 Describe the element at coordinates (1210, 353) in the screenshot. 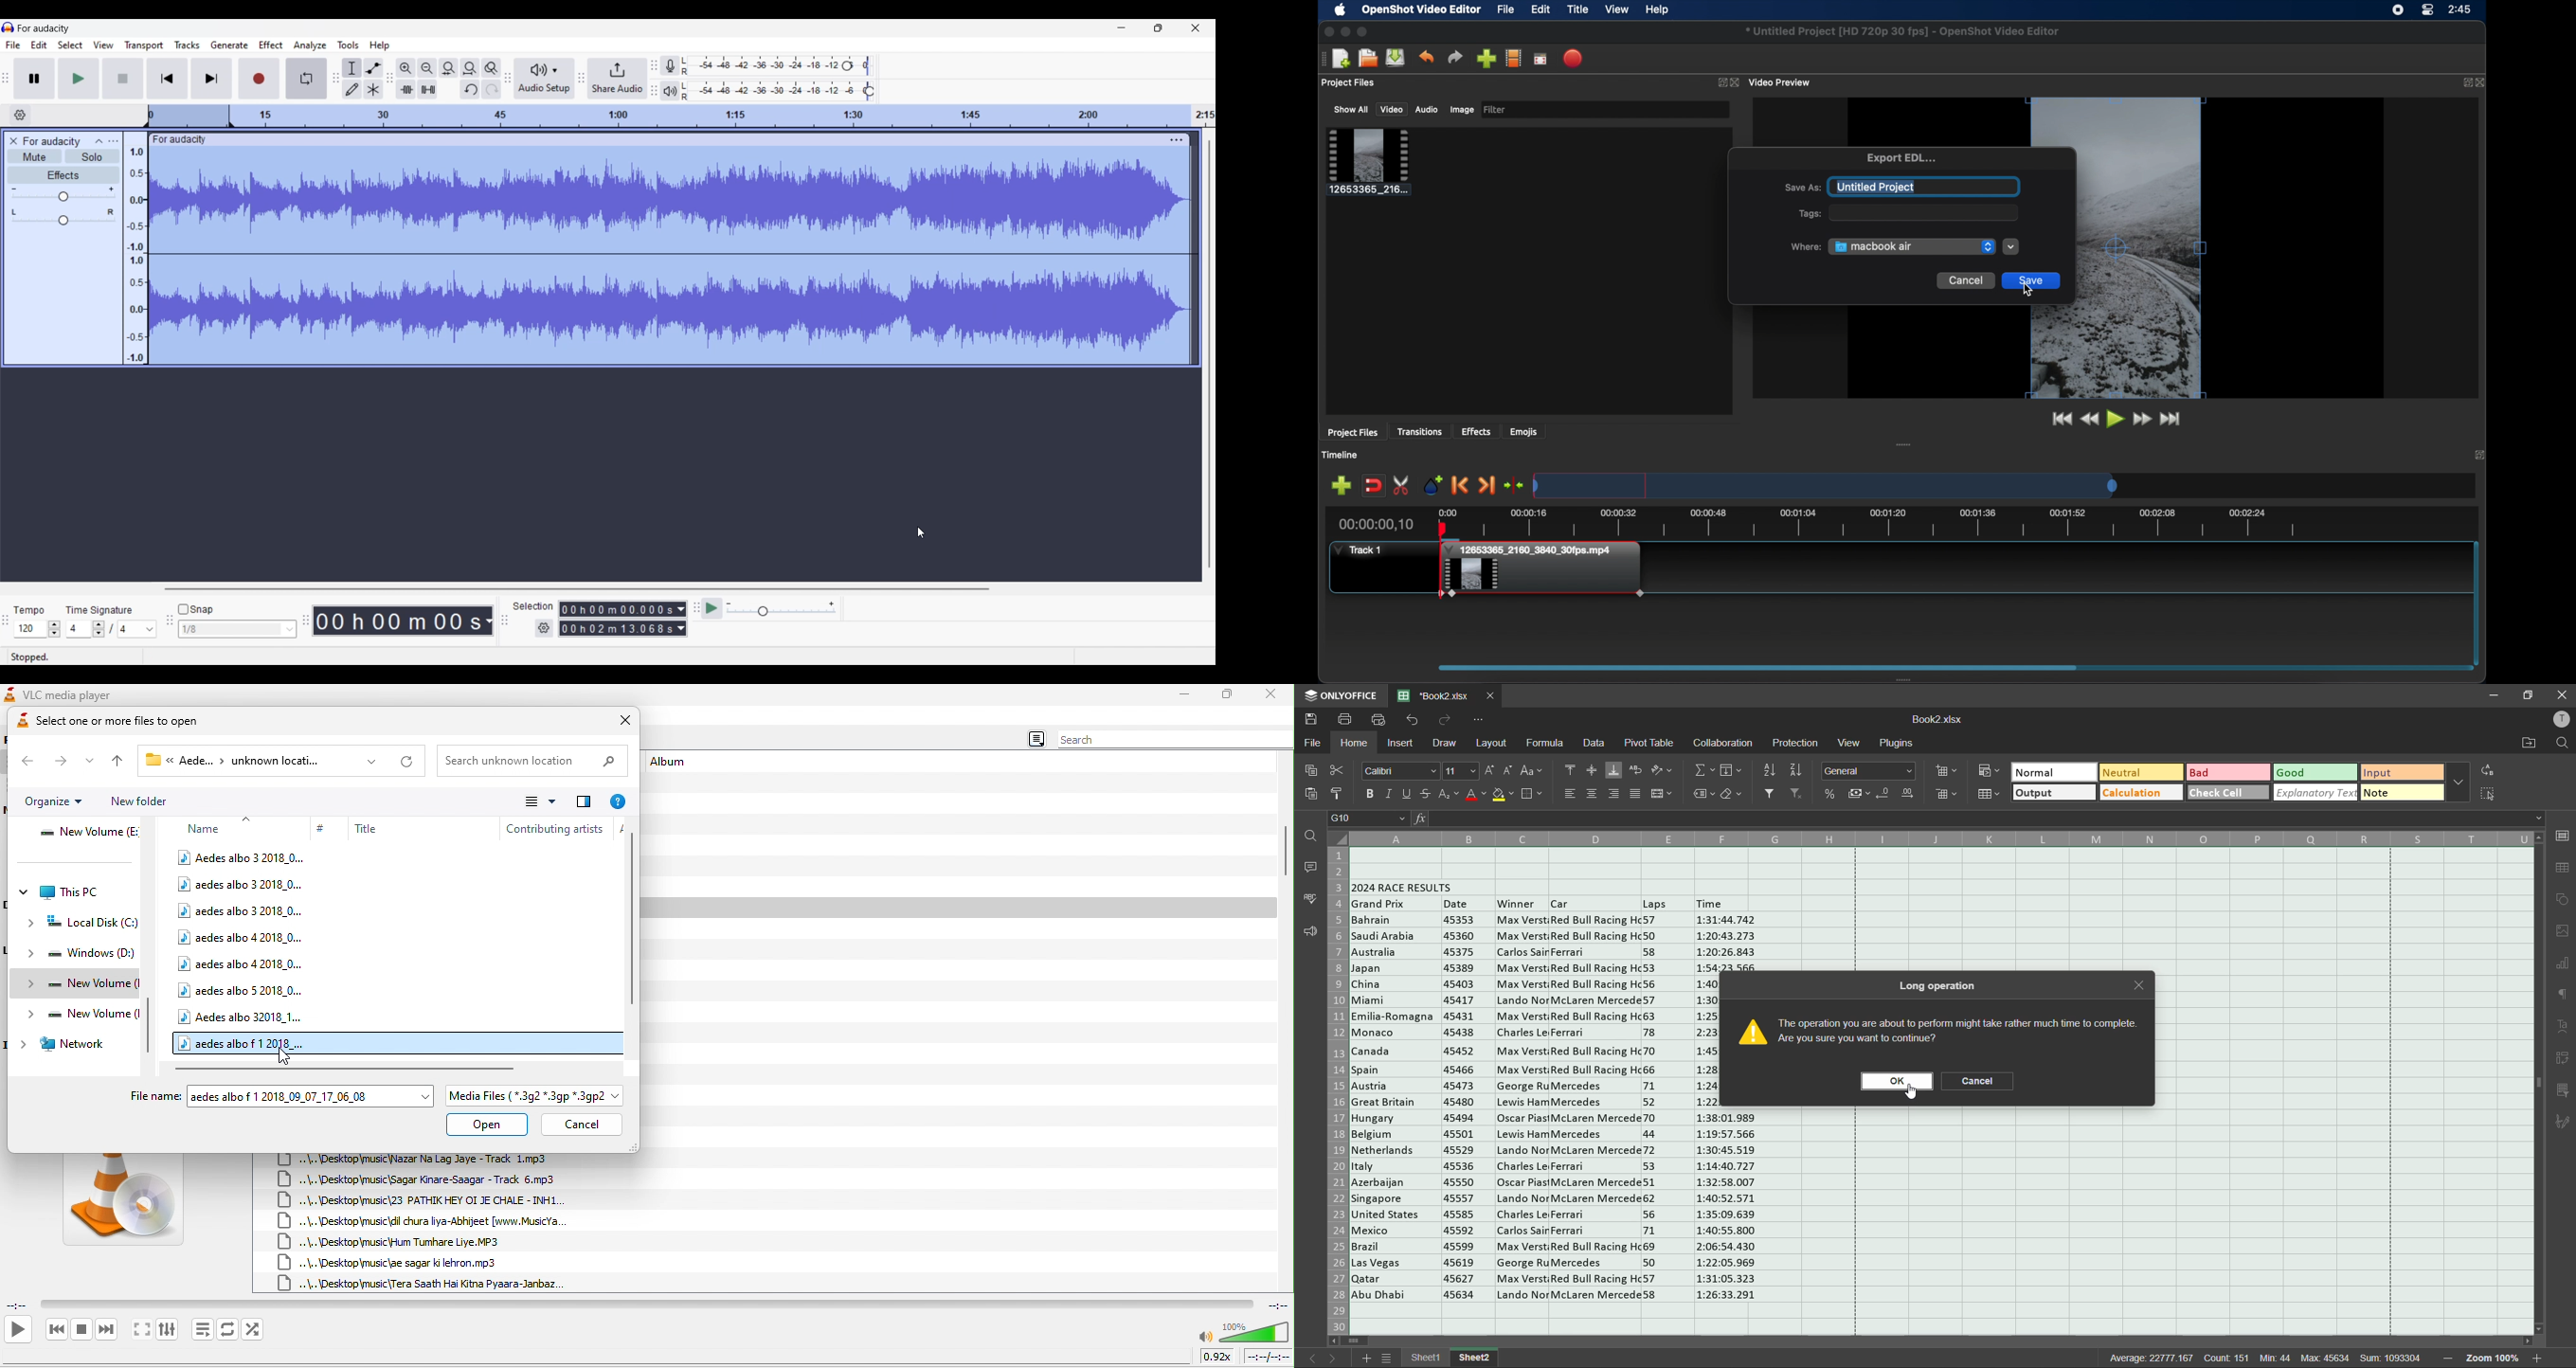

I see `Vertical slide bar` at that location.